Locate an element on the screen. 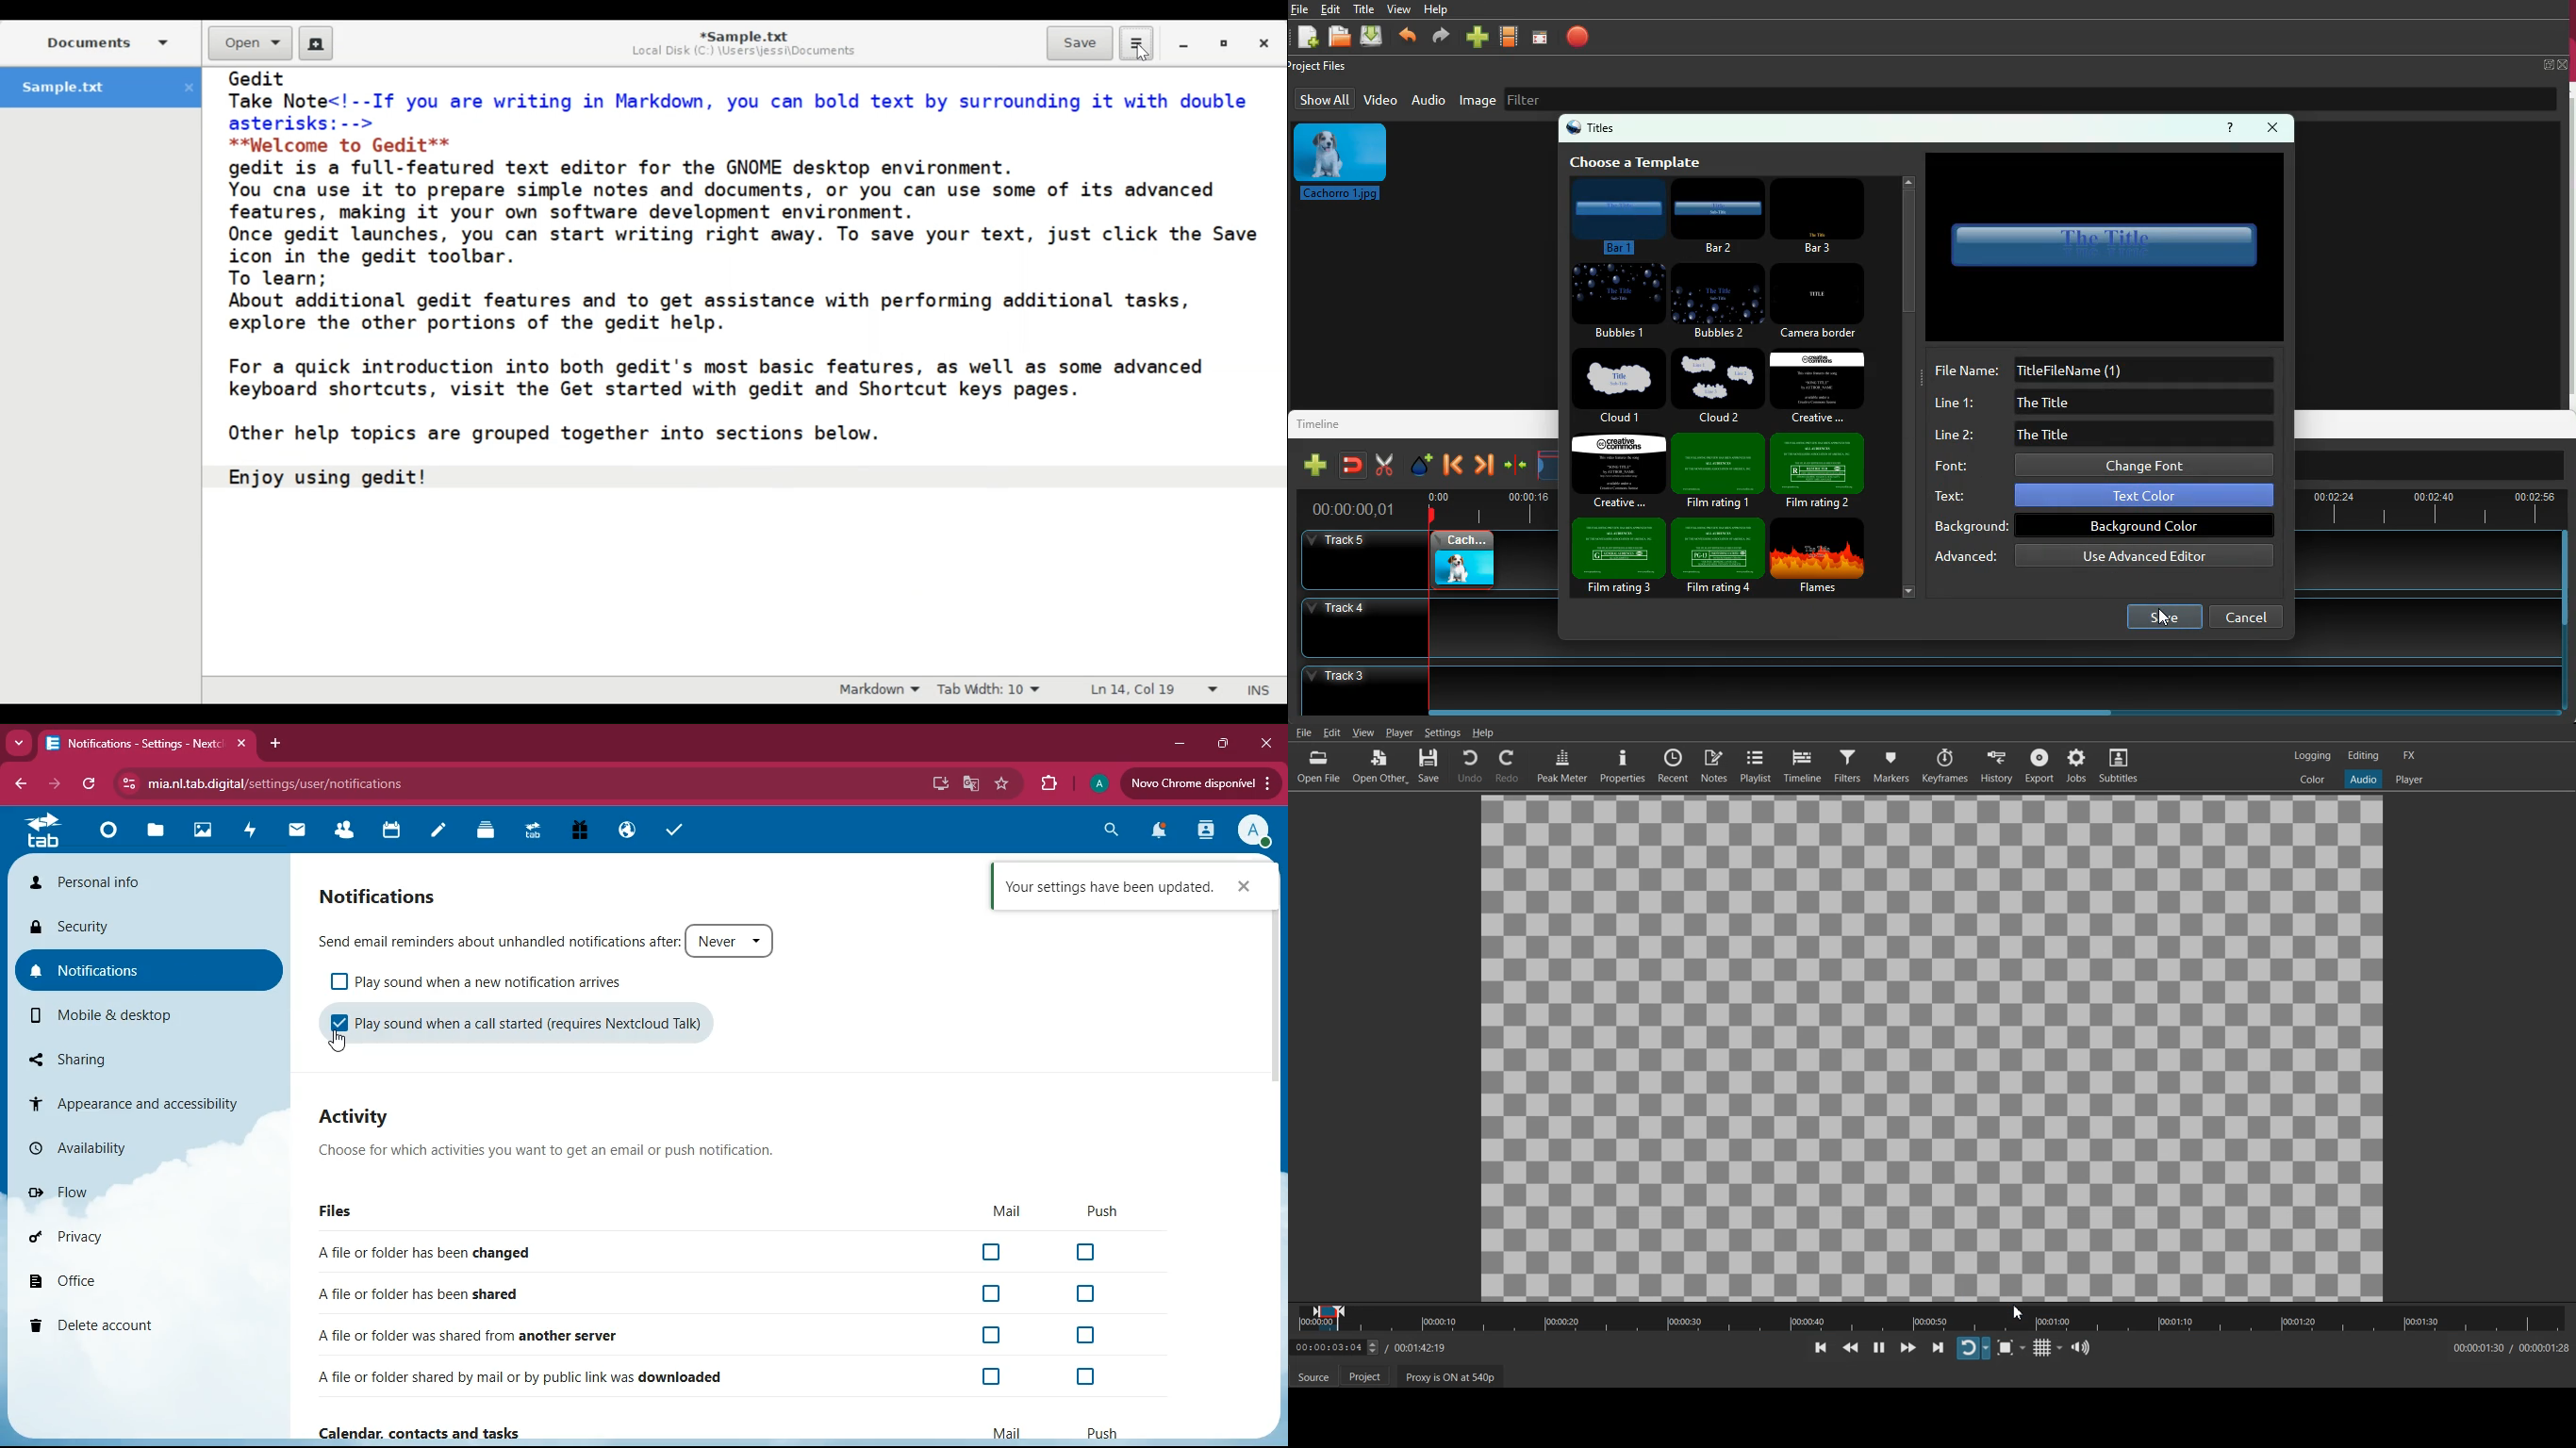 This screenshot has height=1456, width=2576. play sound is located at coordinates (504, 983).